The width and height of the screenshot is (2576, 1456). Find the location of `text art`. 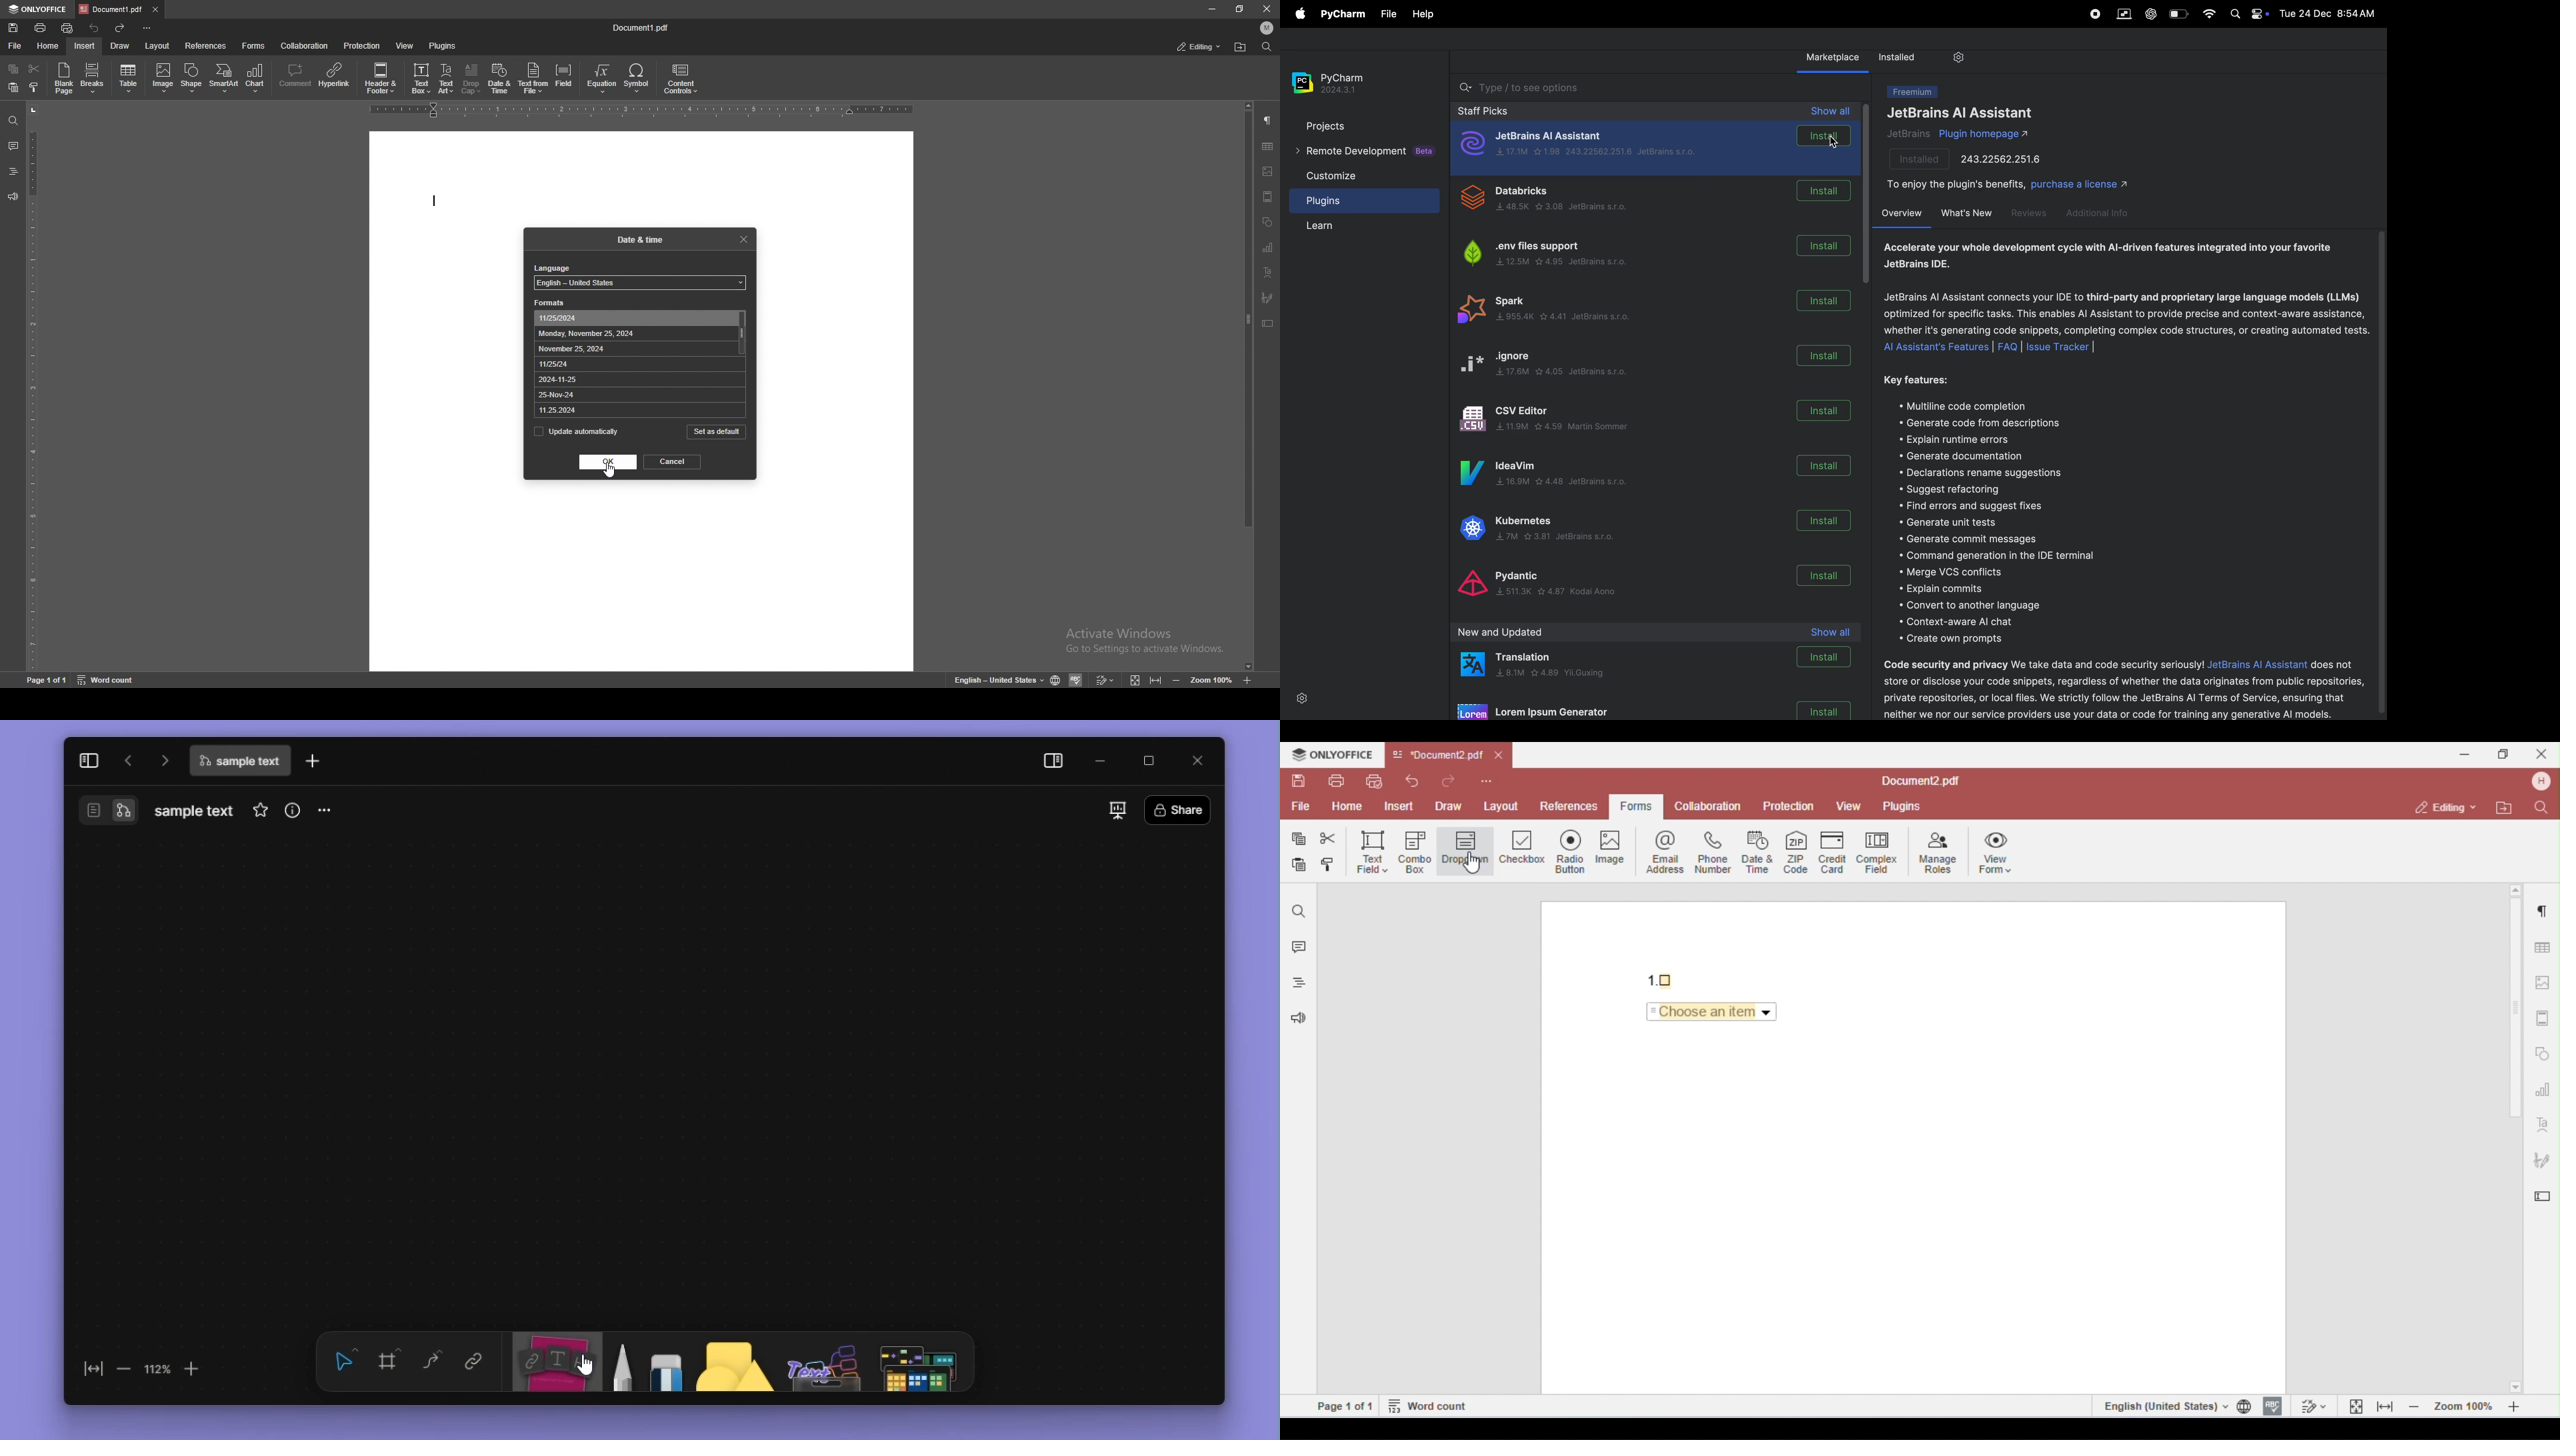

text art is located at coordinates (447, 78).